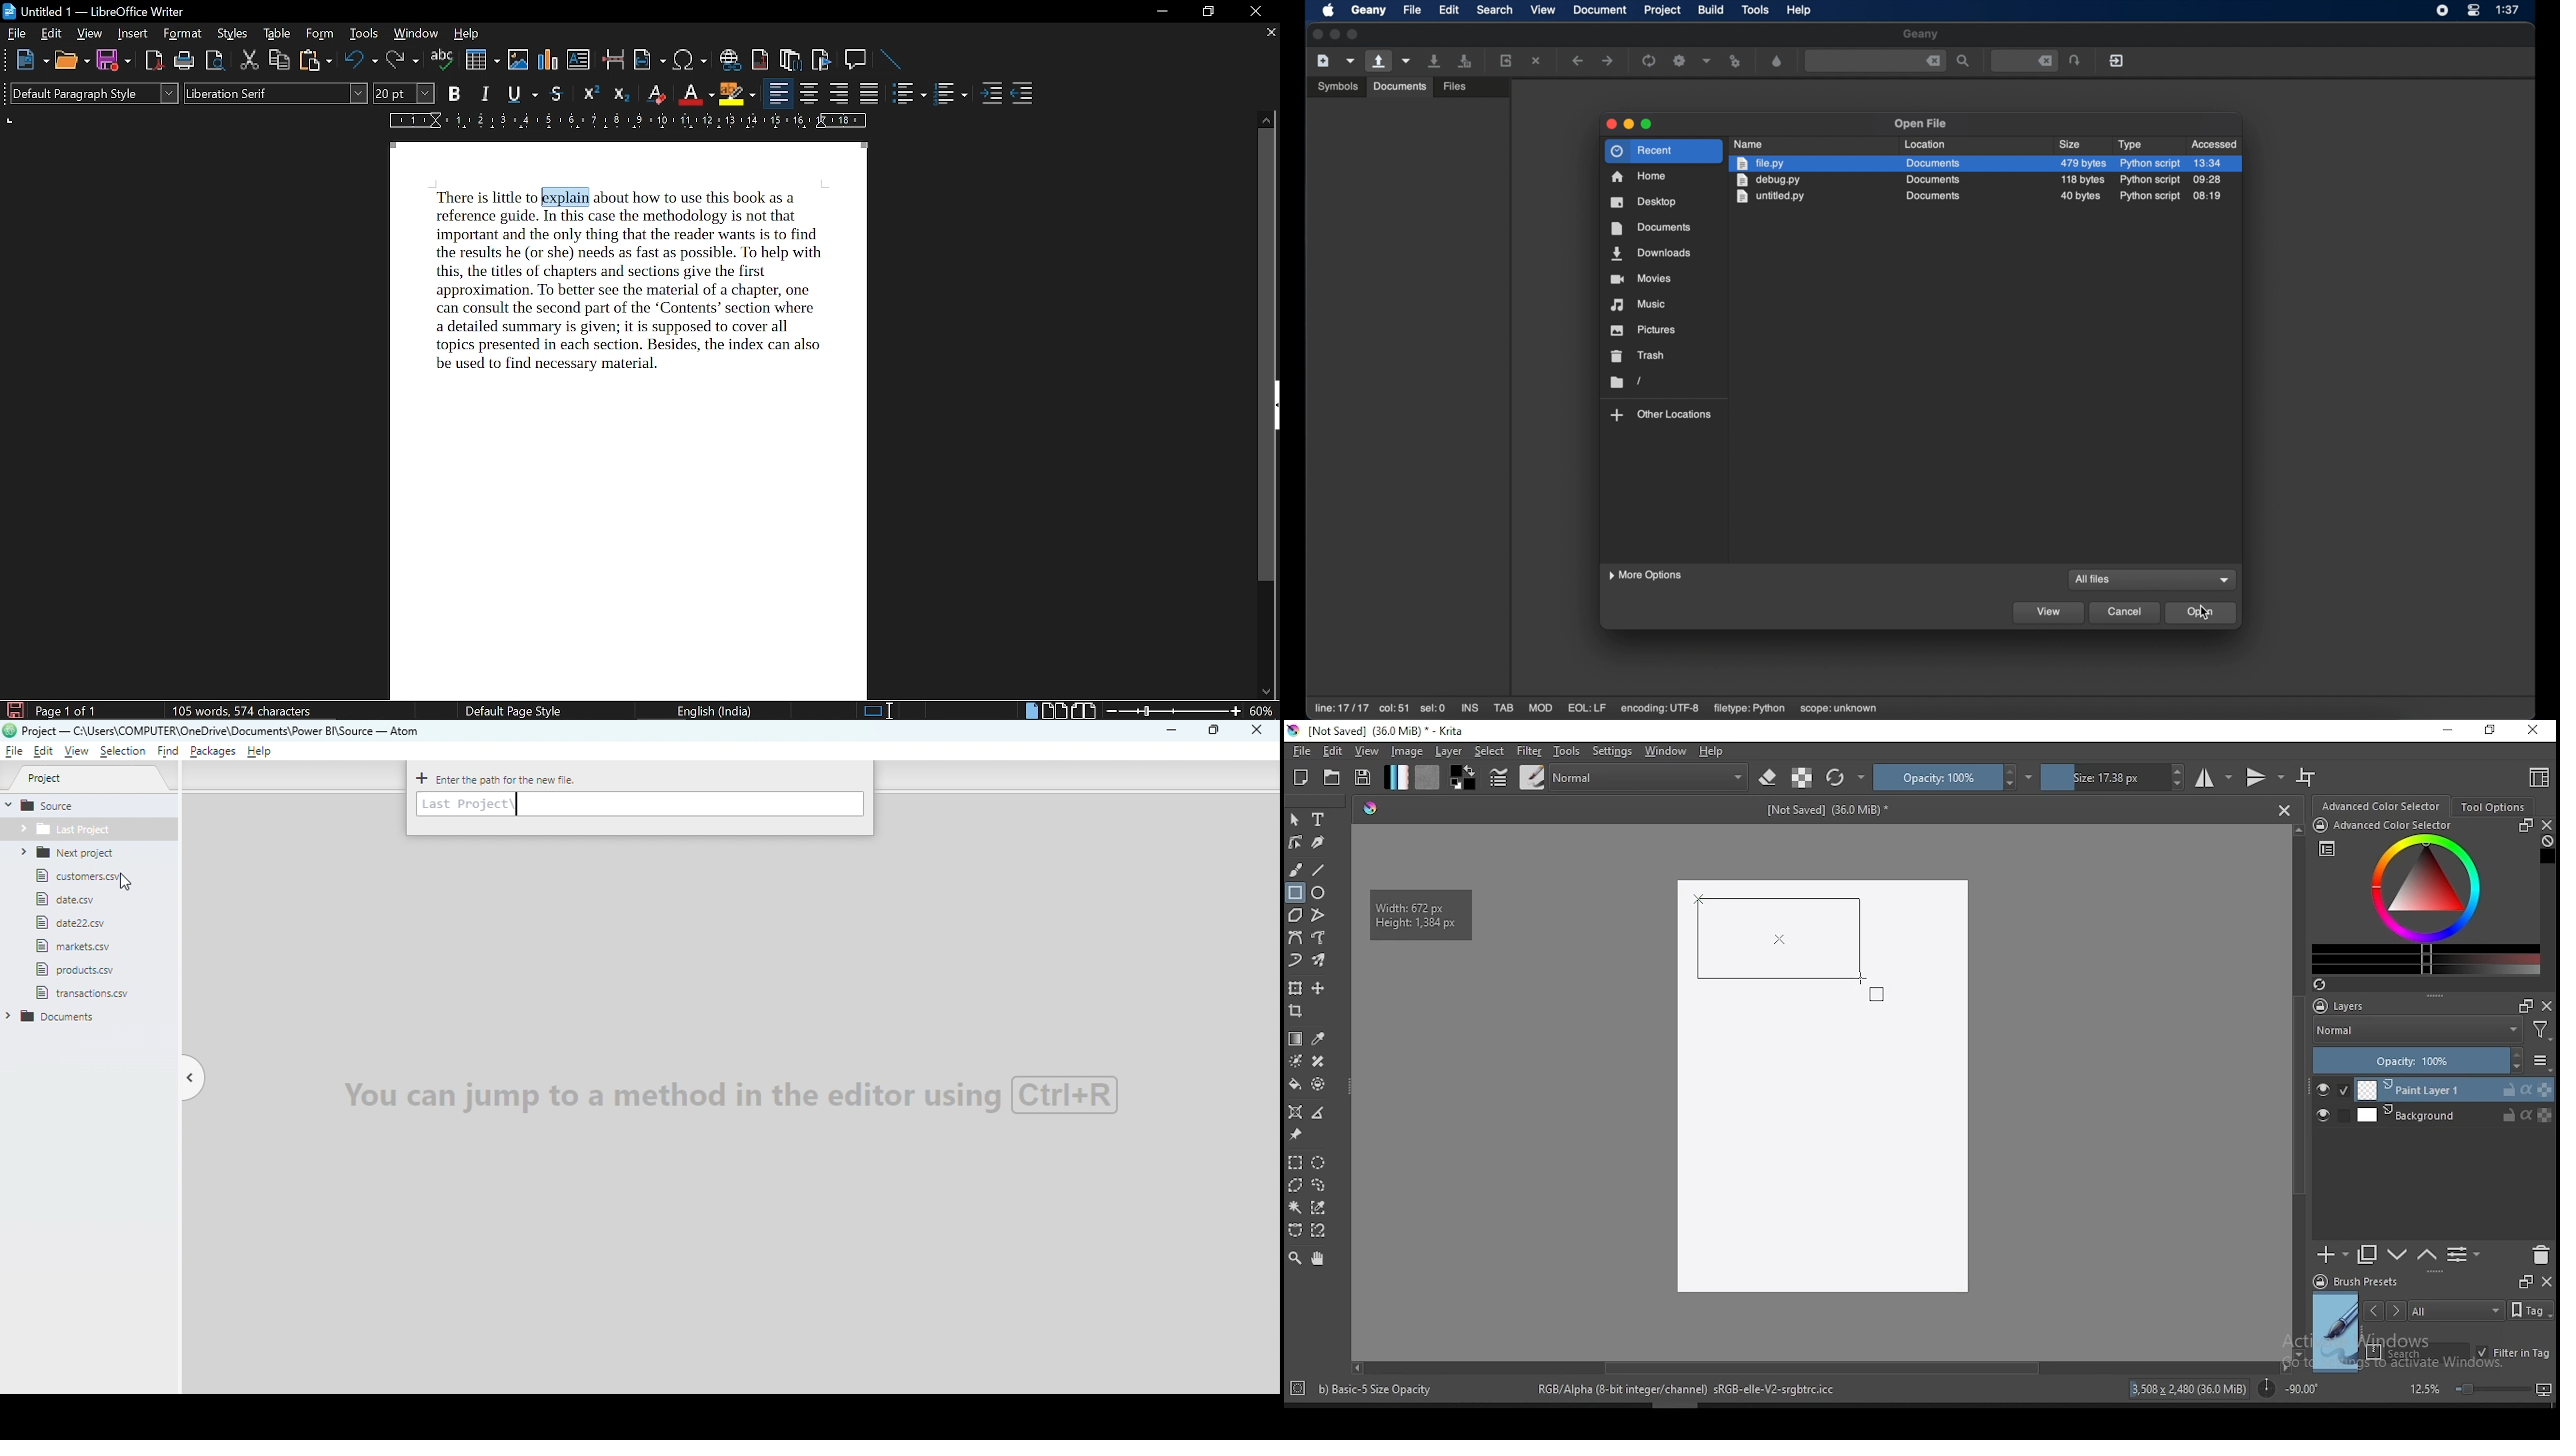 Image resolution: width=2576 pixels, height=1456 pixels. I want to click on encoding: utf-8, so click(1660, 709).